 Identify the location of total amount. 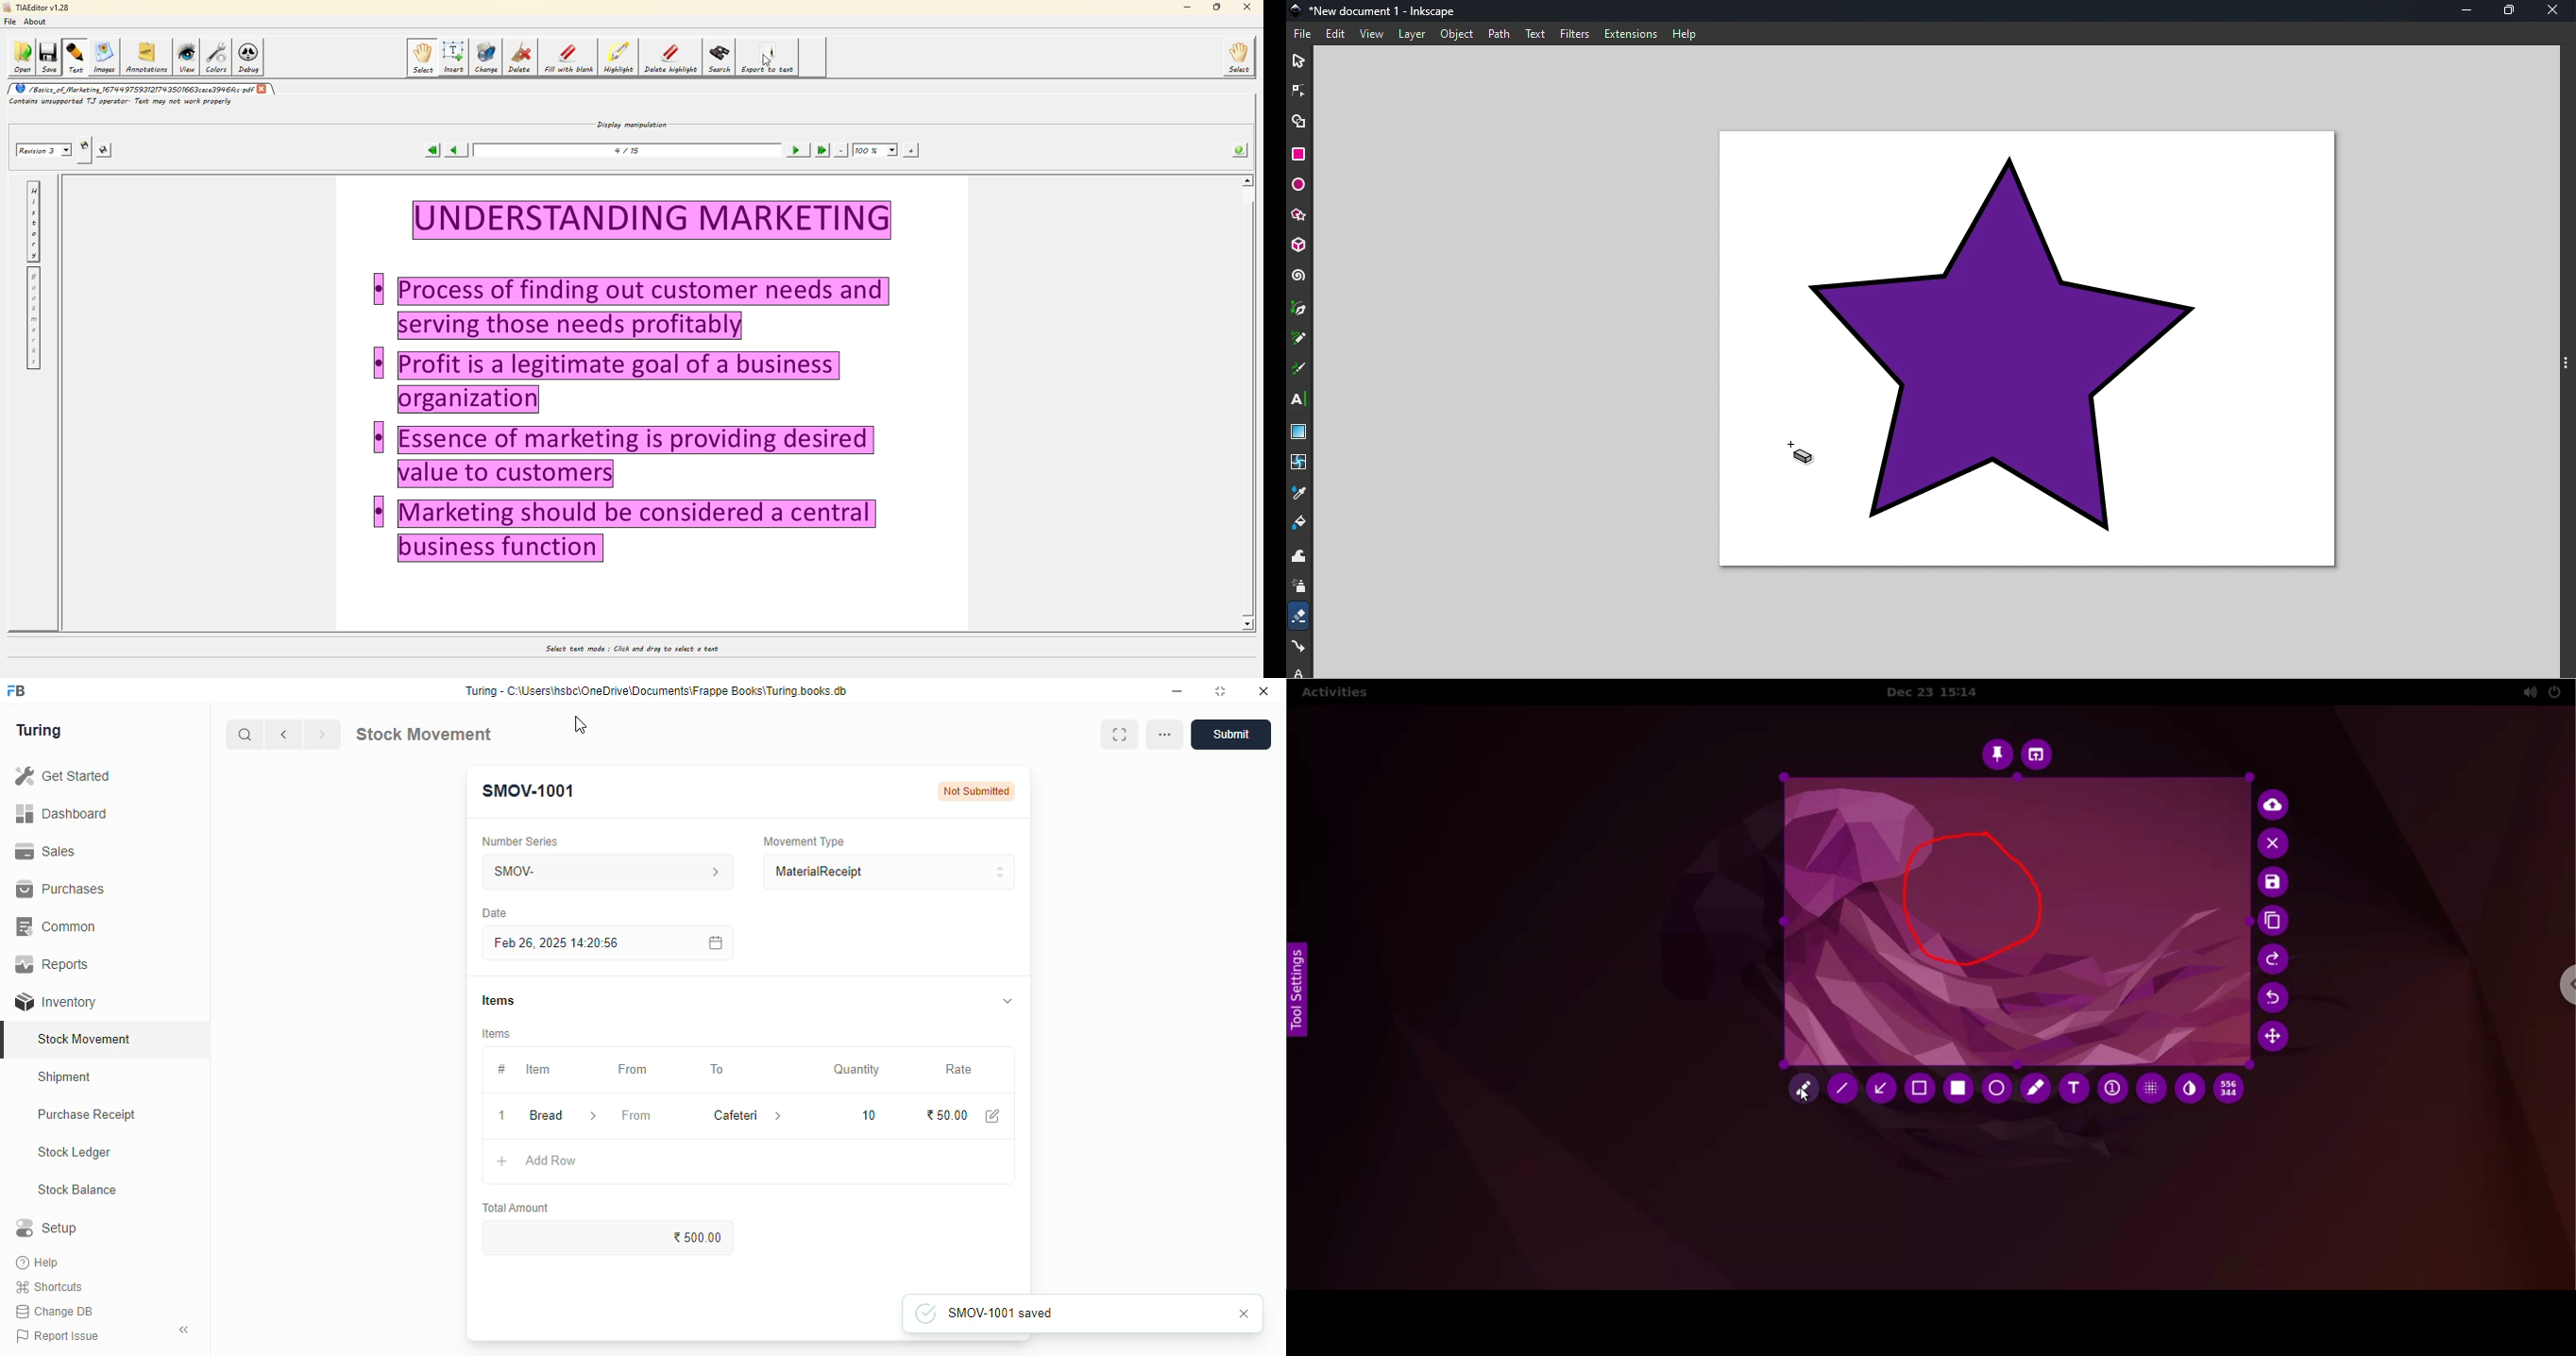
(517, 1208).